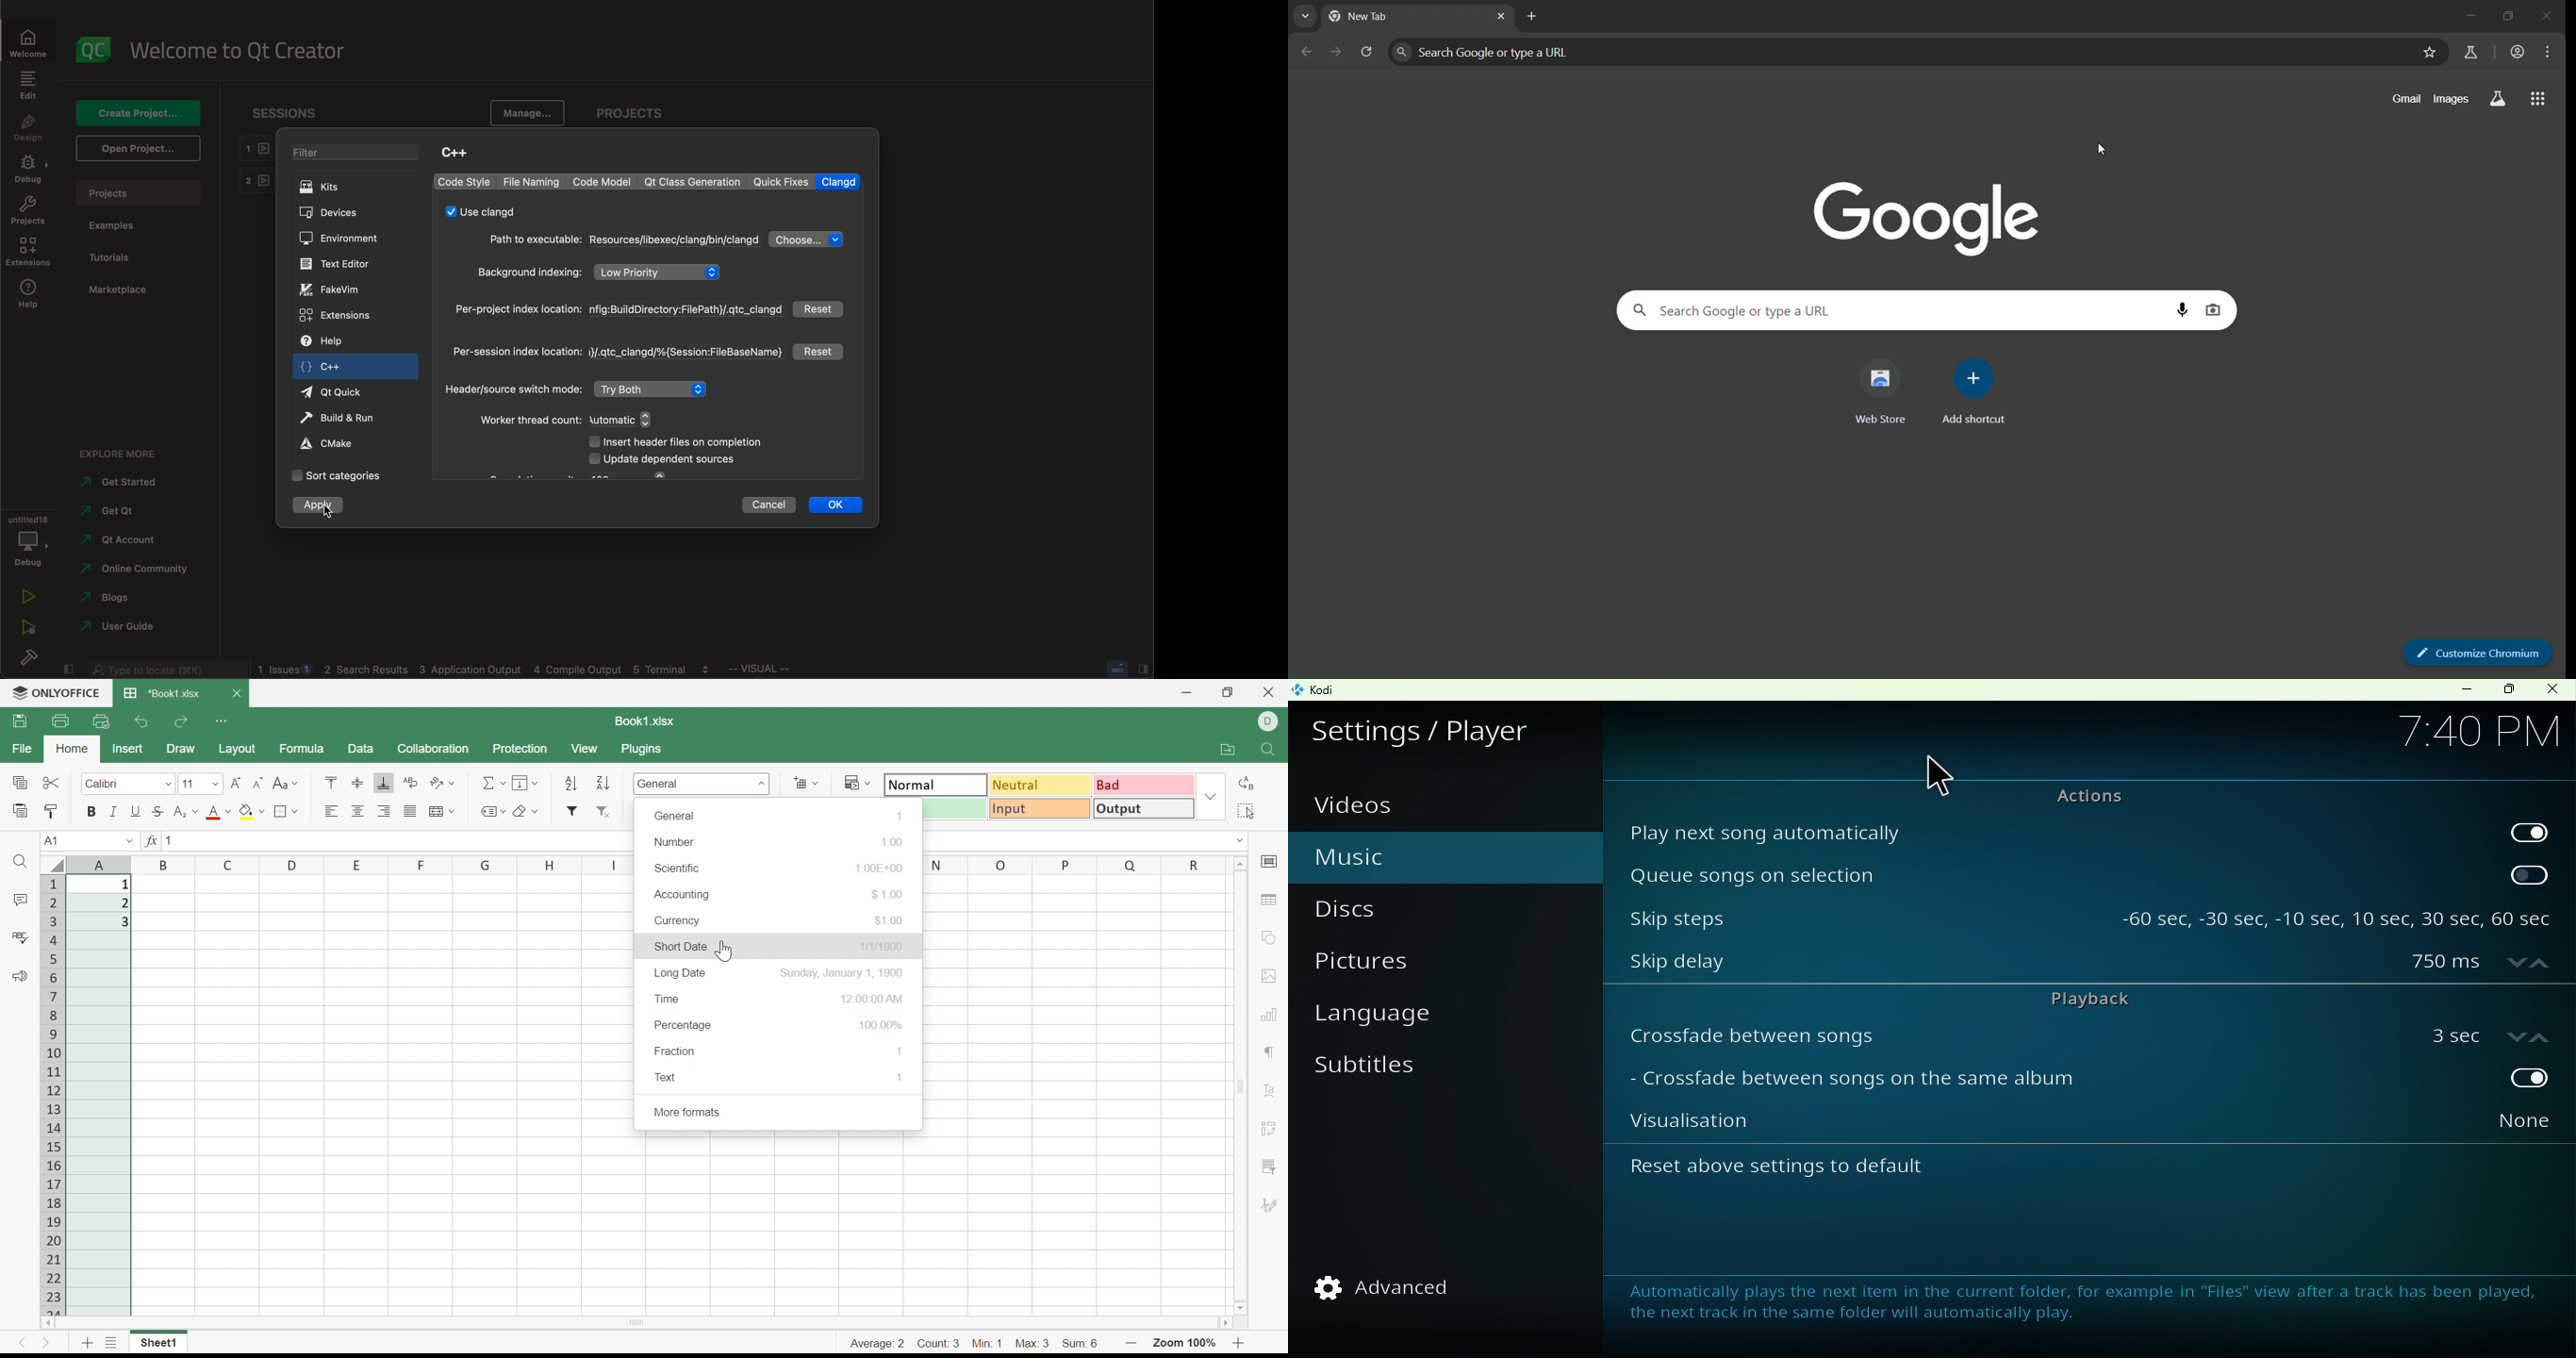 This screenshot has width=2576, height=1372. I want to click on 750ms, so click(2481, 964).